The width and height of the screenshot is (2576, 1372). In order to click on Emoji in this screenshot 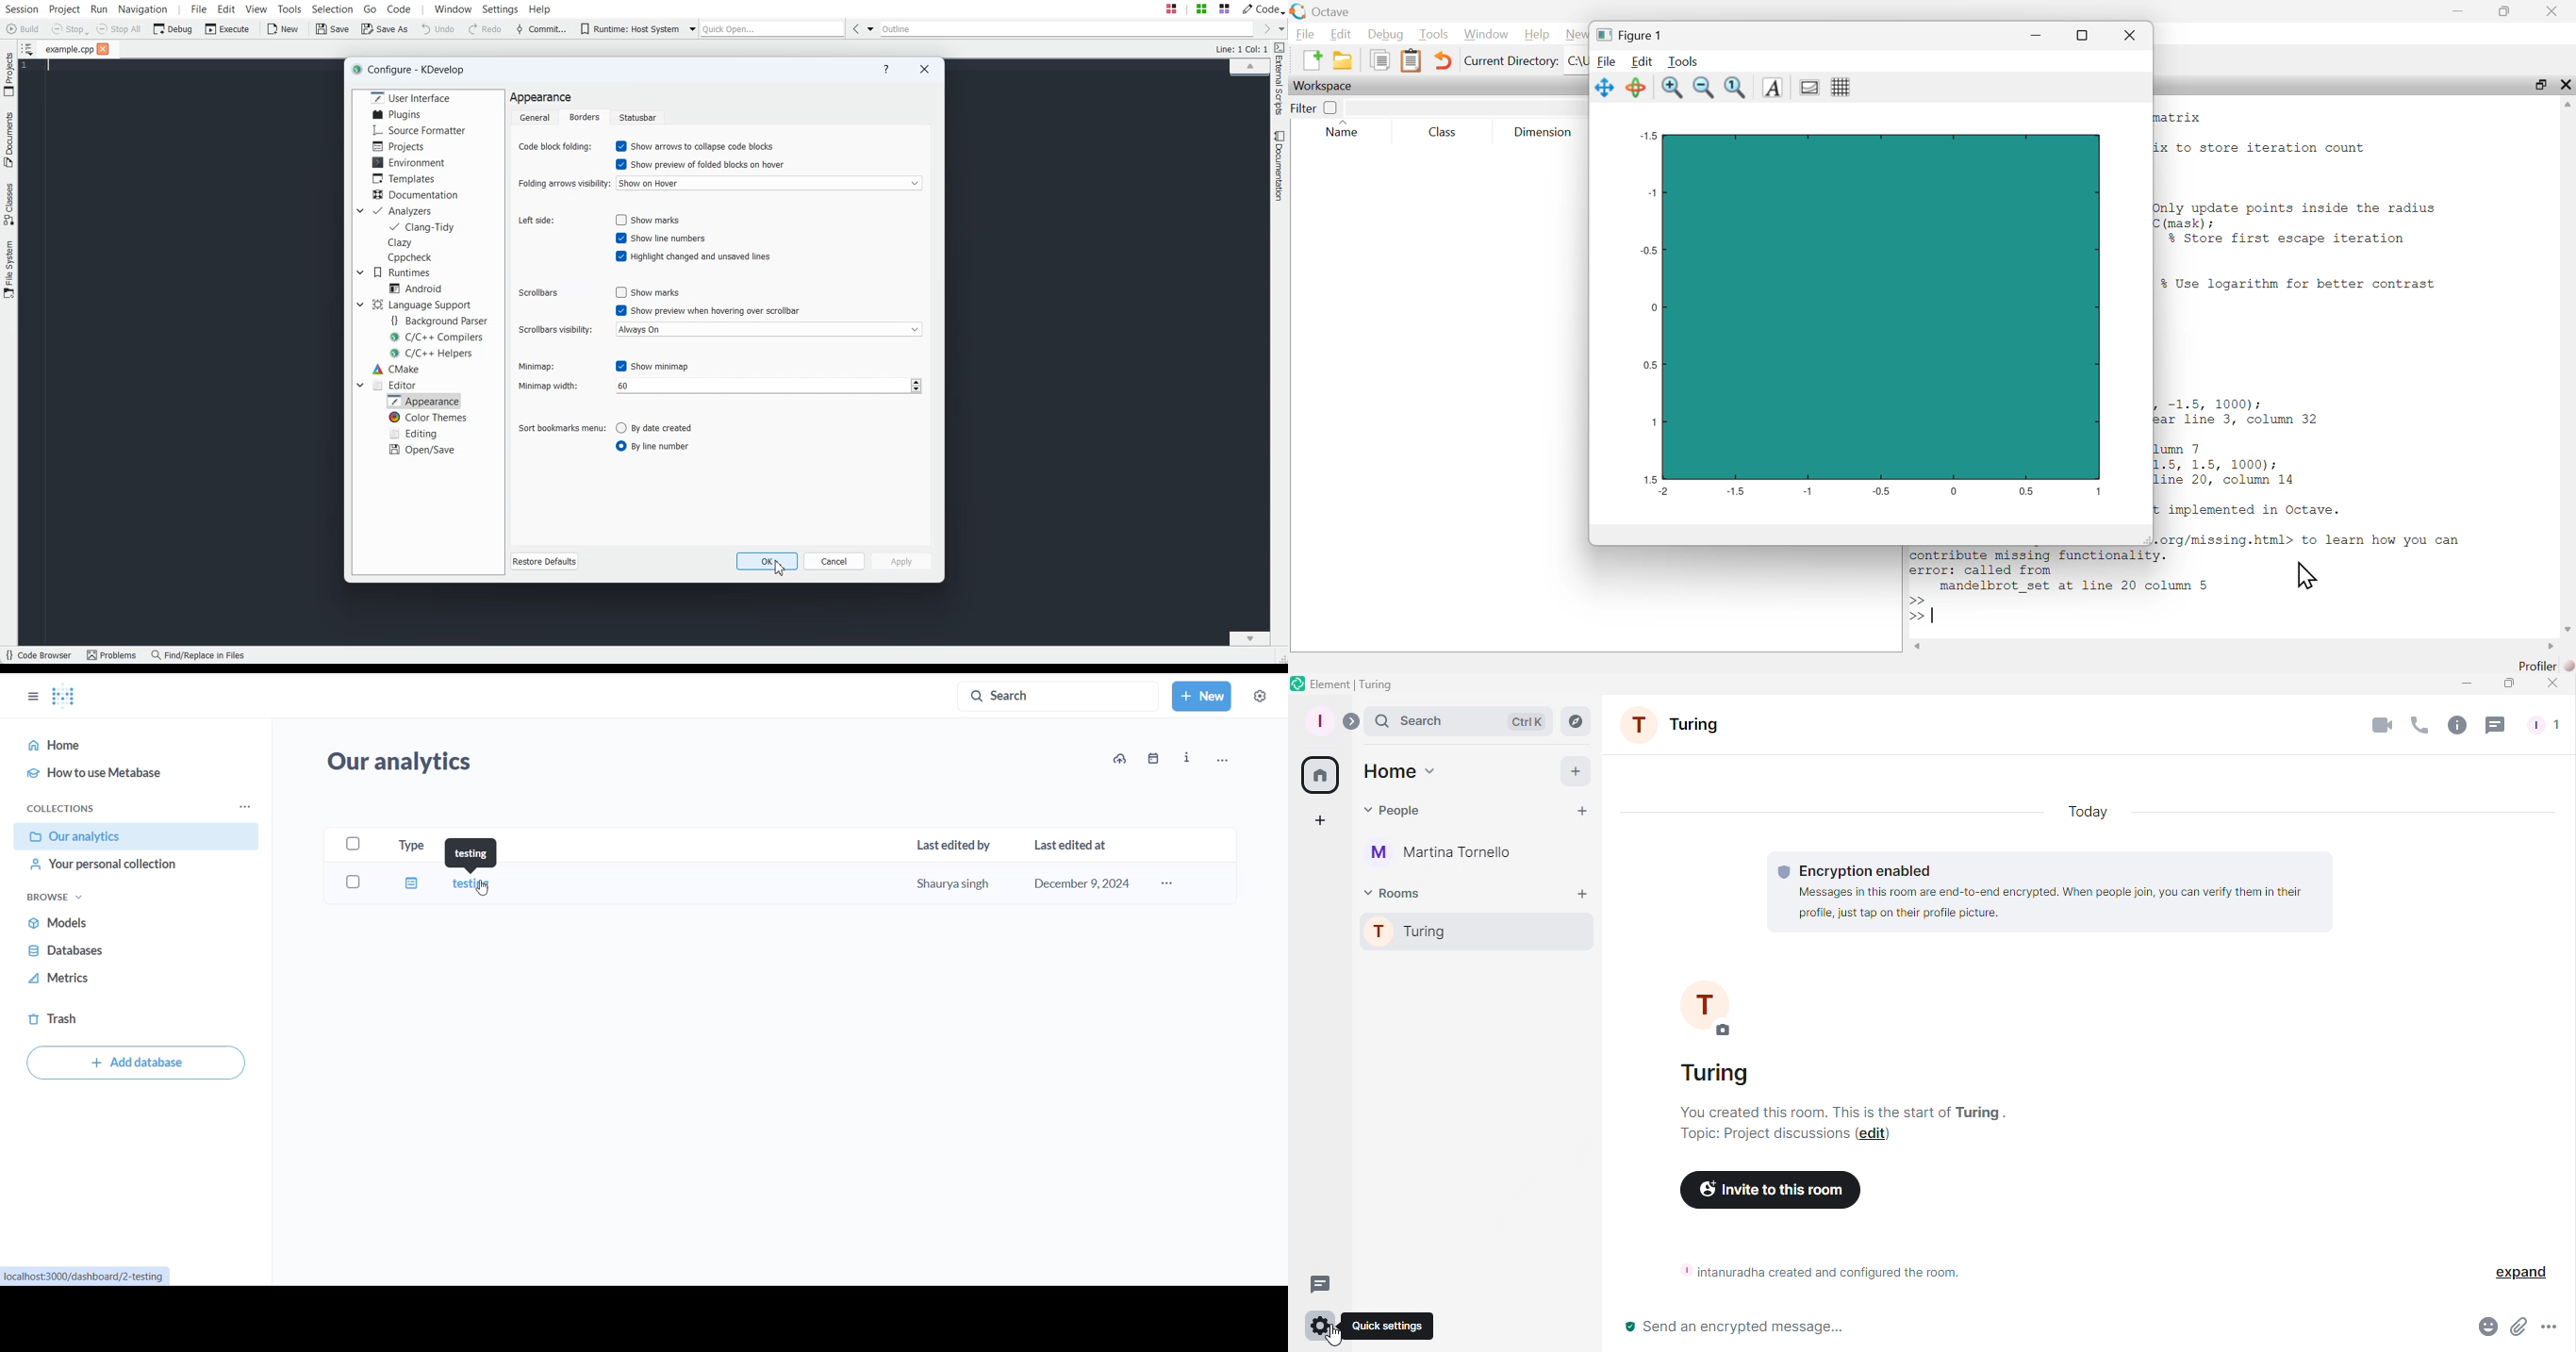, I will do `click(2481, 1327)`.